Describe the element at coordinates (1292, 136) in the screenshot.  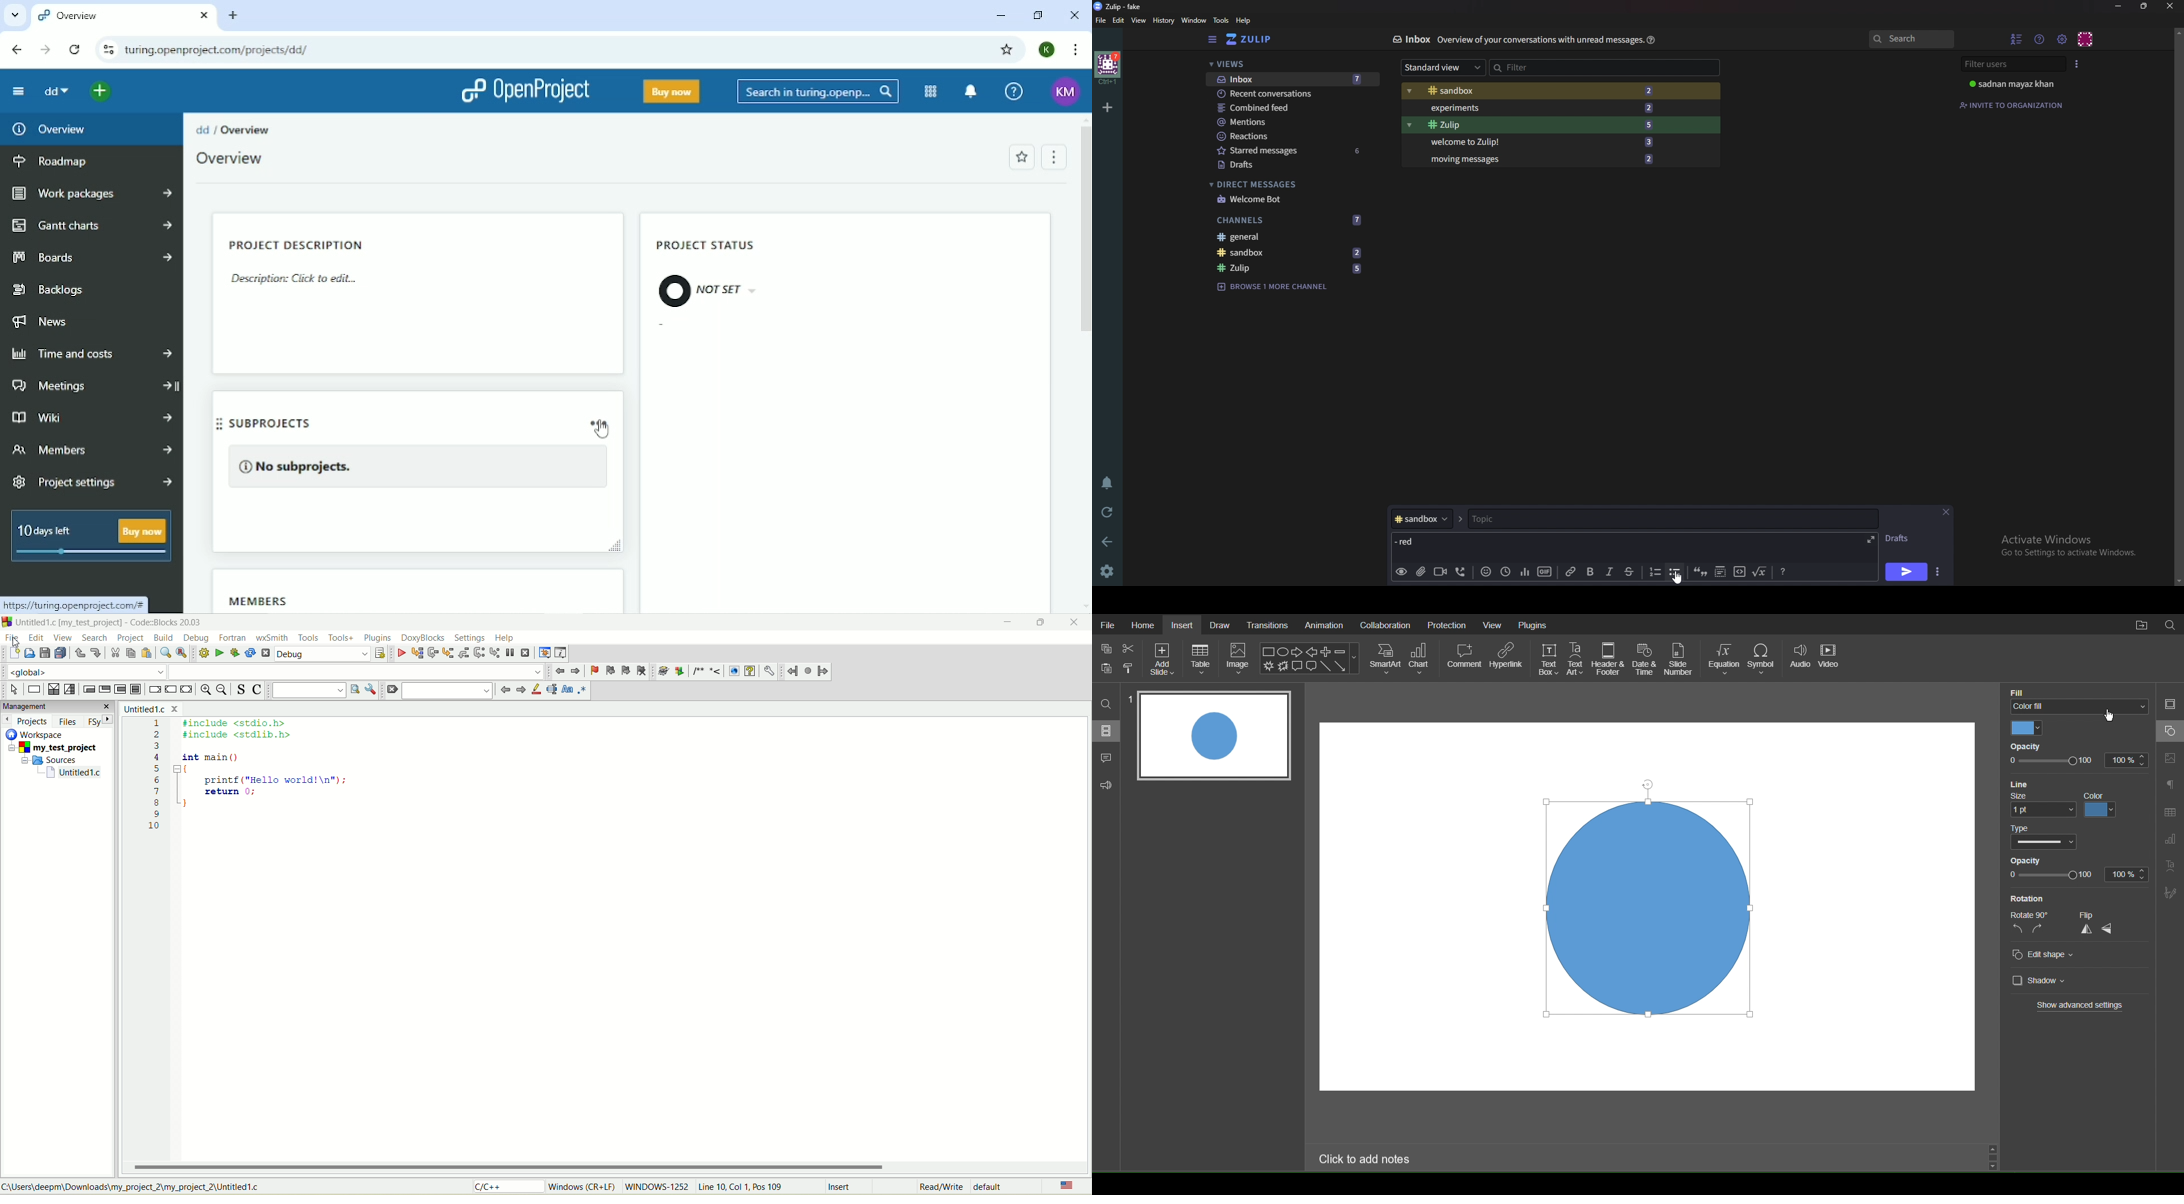
I see `Reactions` at that location.